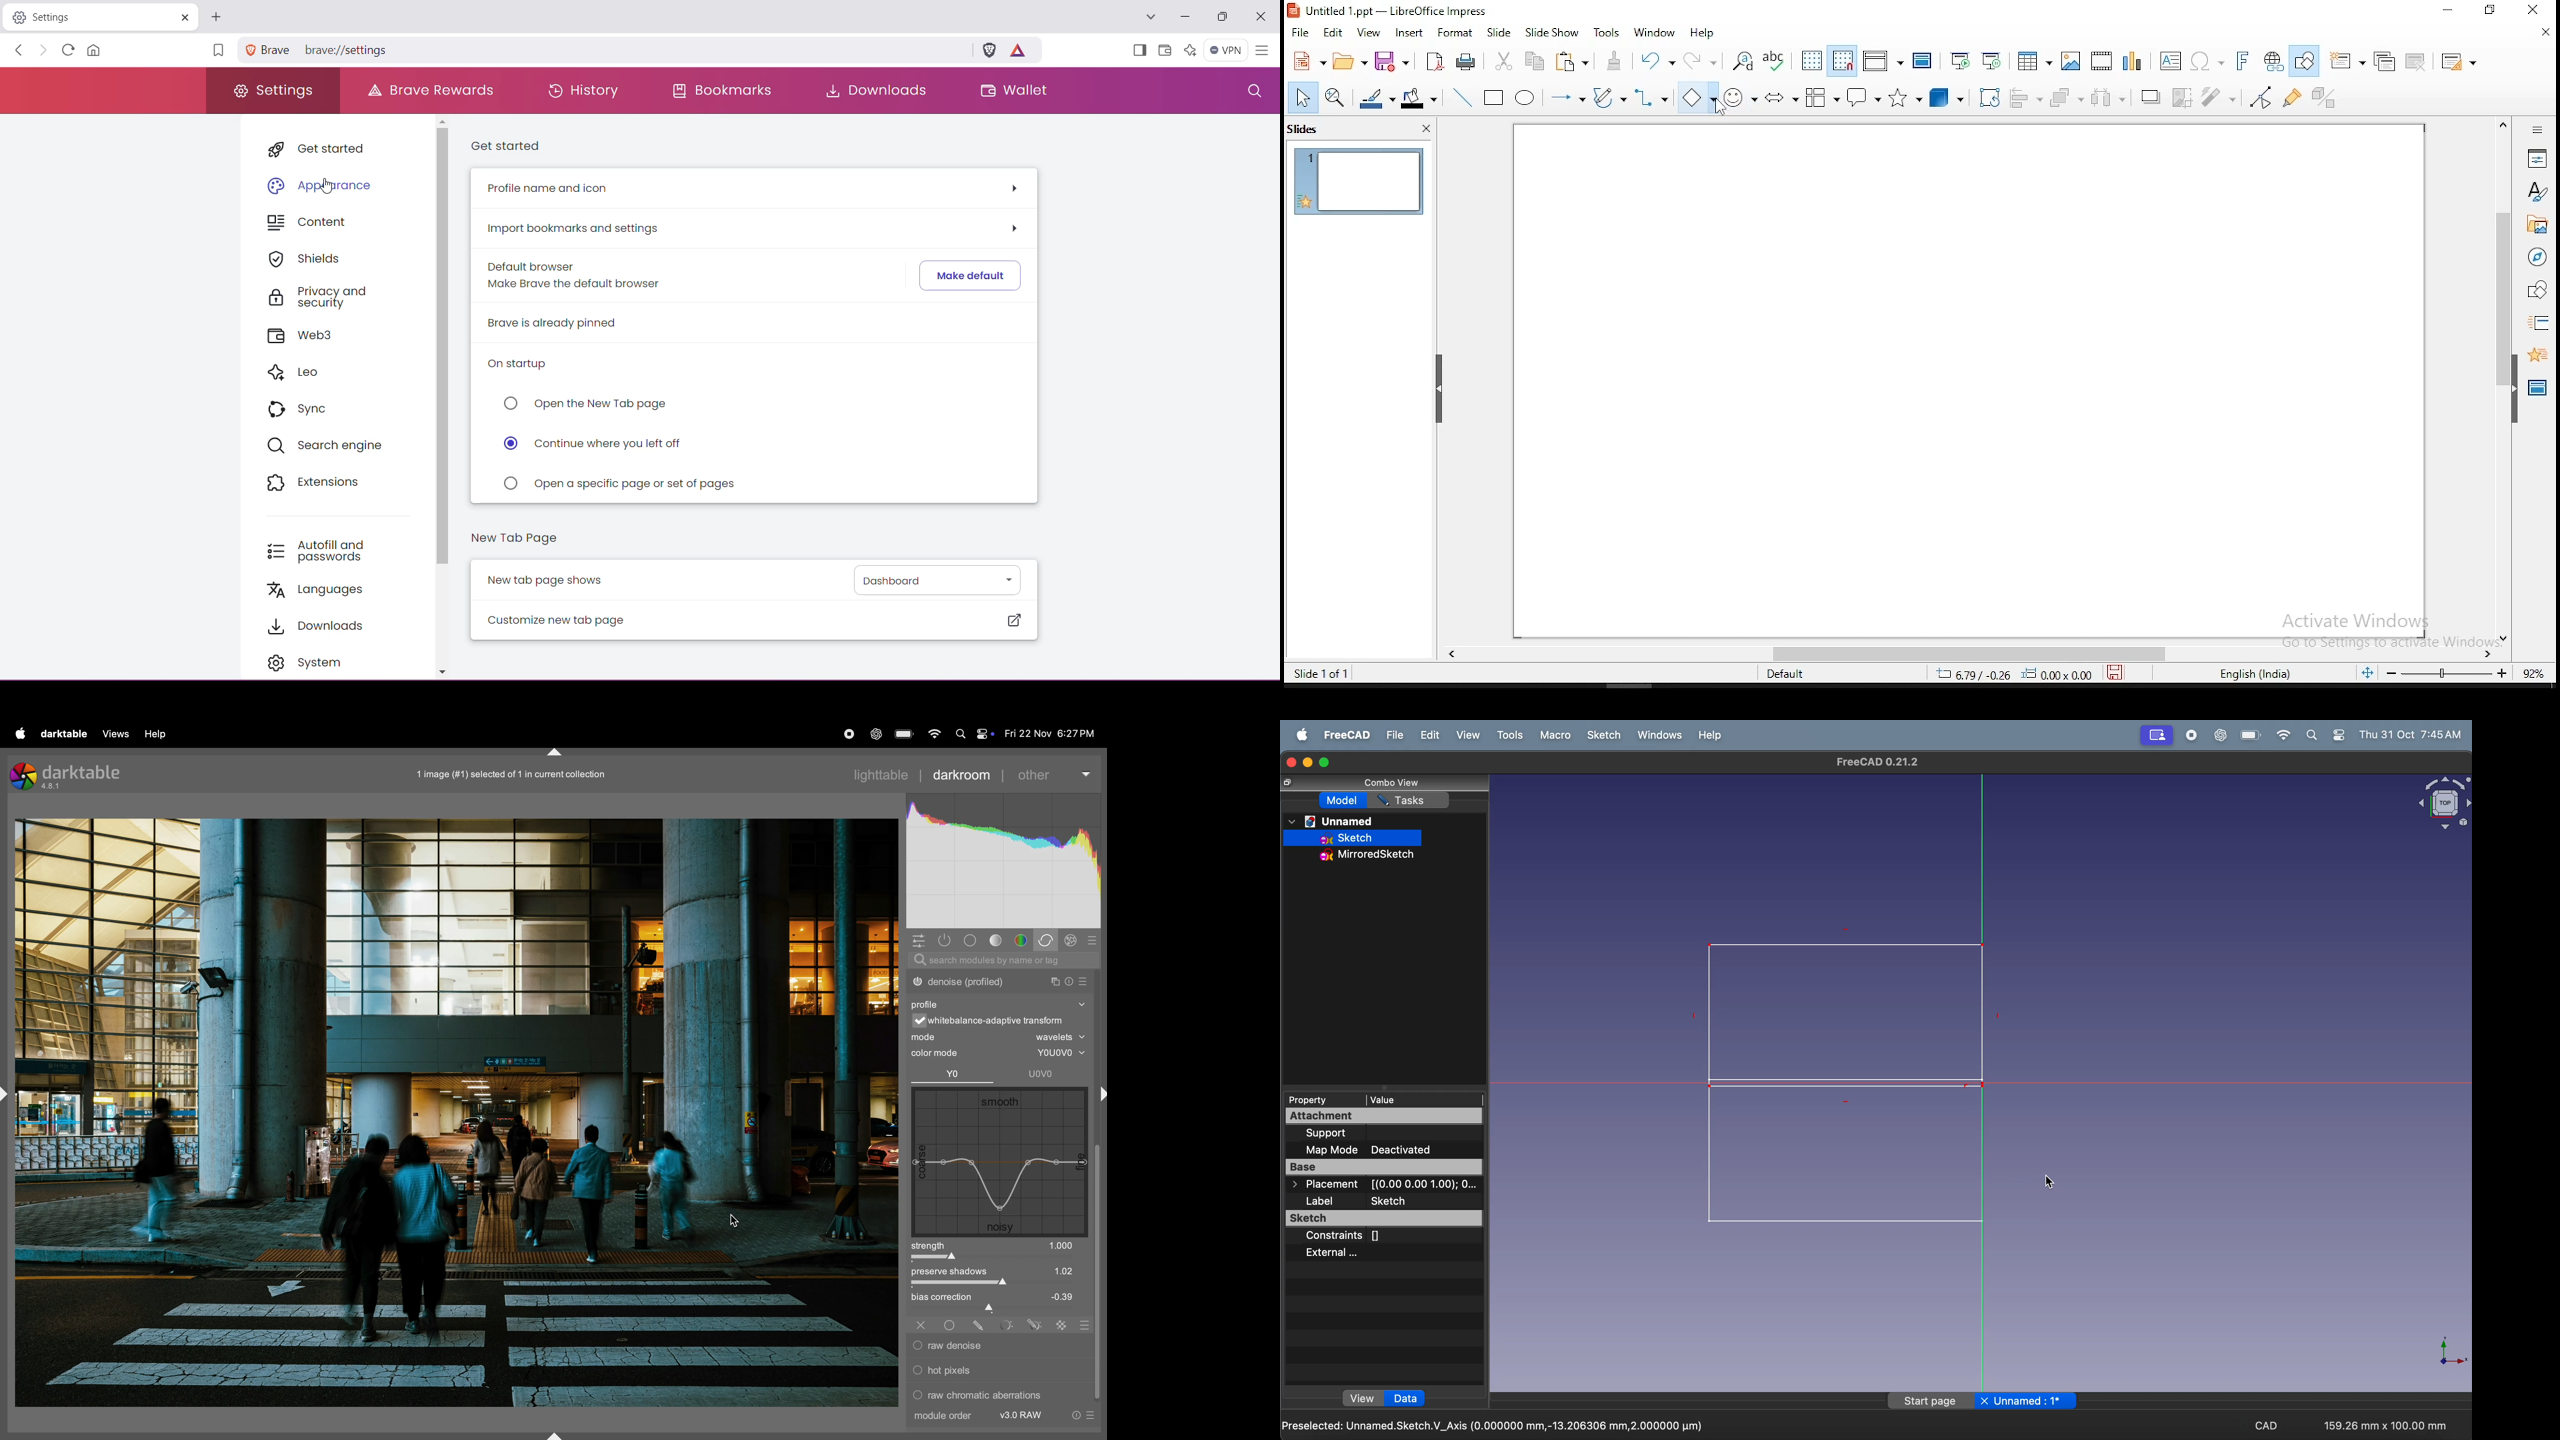 Image resolution: width=2576 pixels, height=1456 pixels. Describe the element at coordinates (949, 1074) in the screenshot. I see `Yo` at that location.